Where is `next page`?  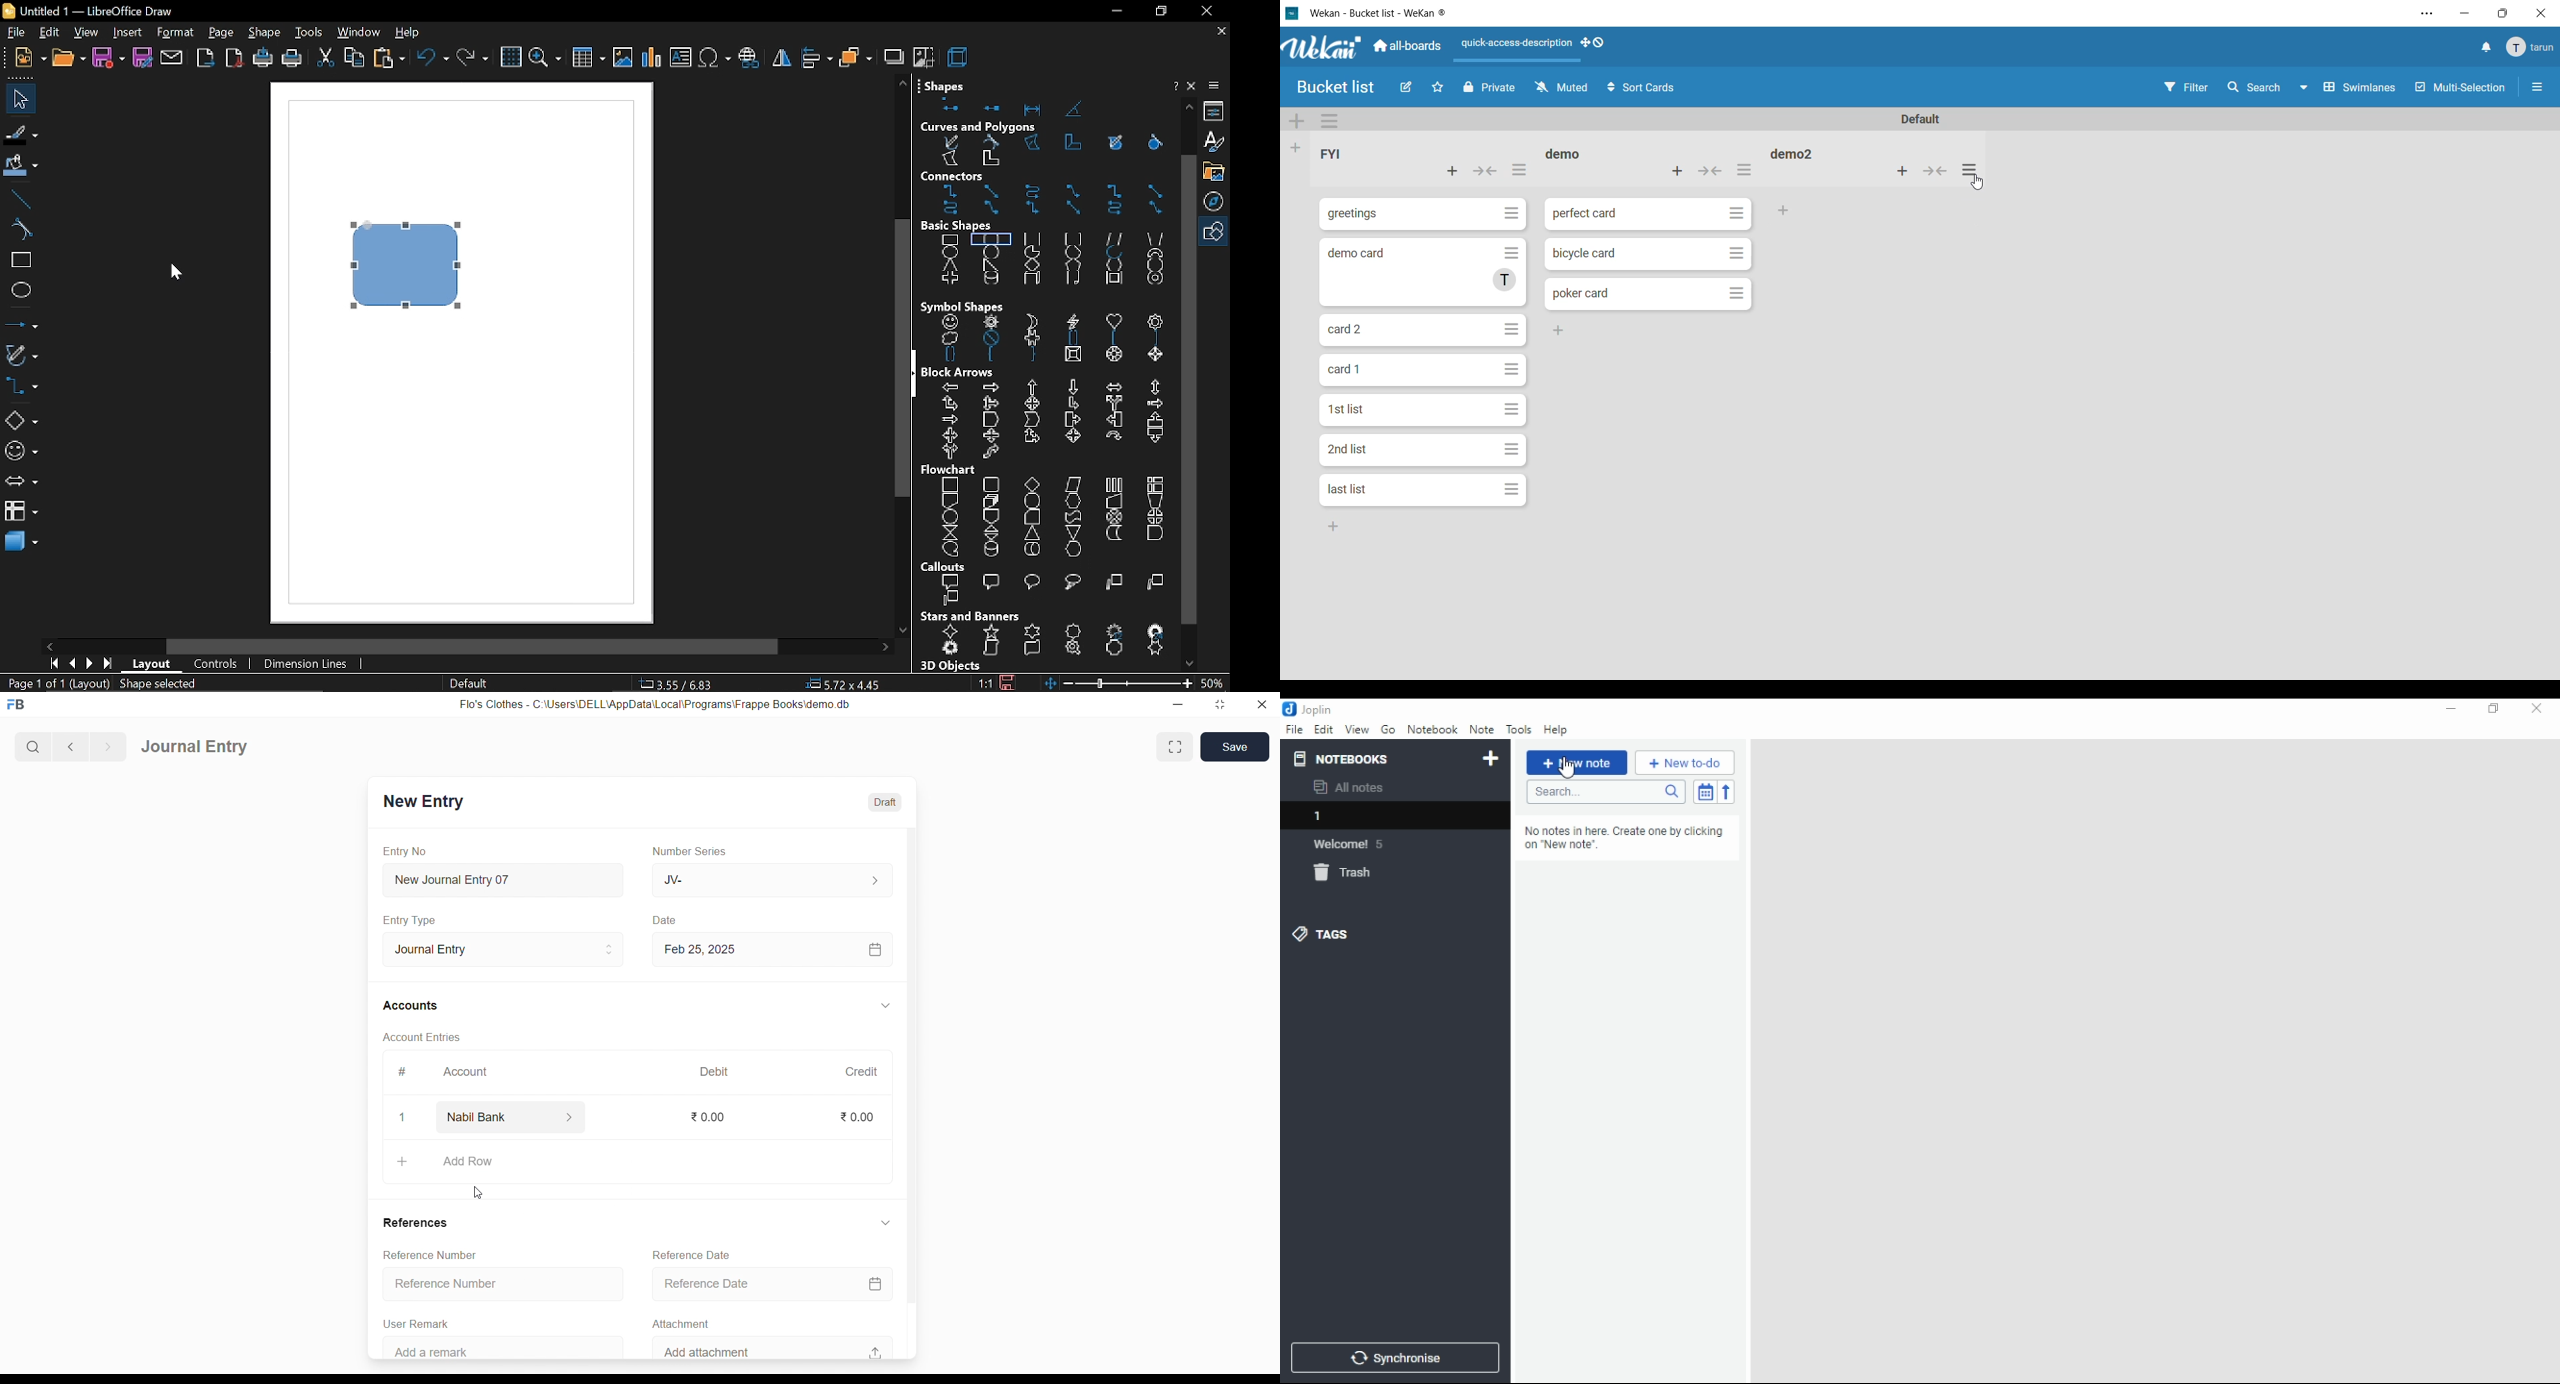
next page is located at coordinates (89, 664).